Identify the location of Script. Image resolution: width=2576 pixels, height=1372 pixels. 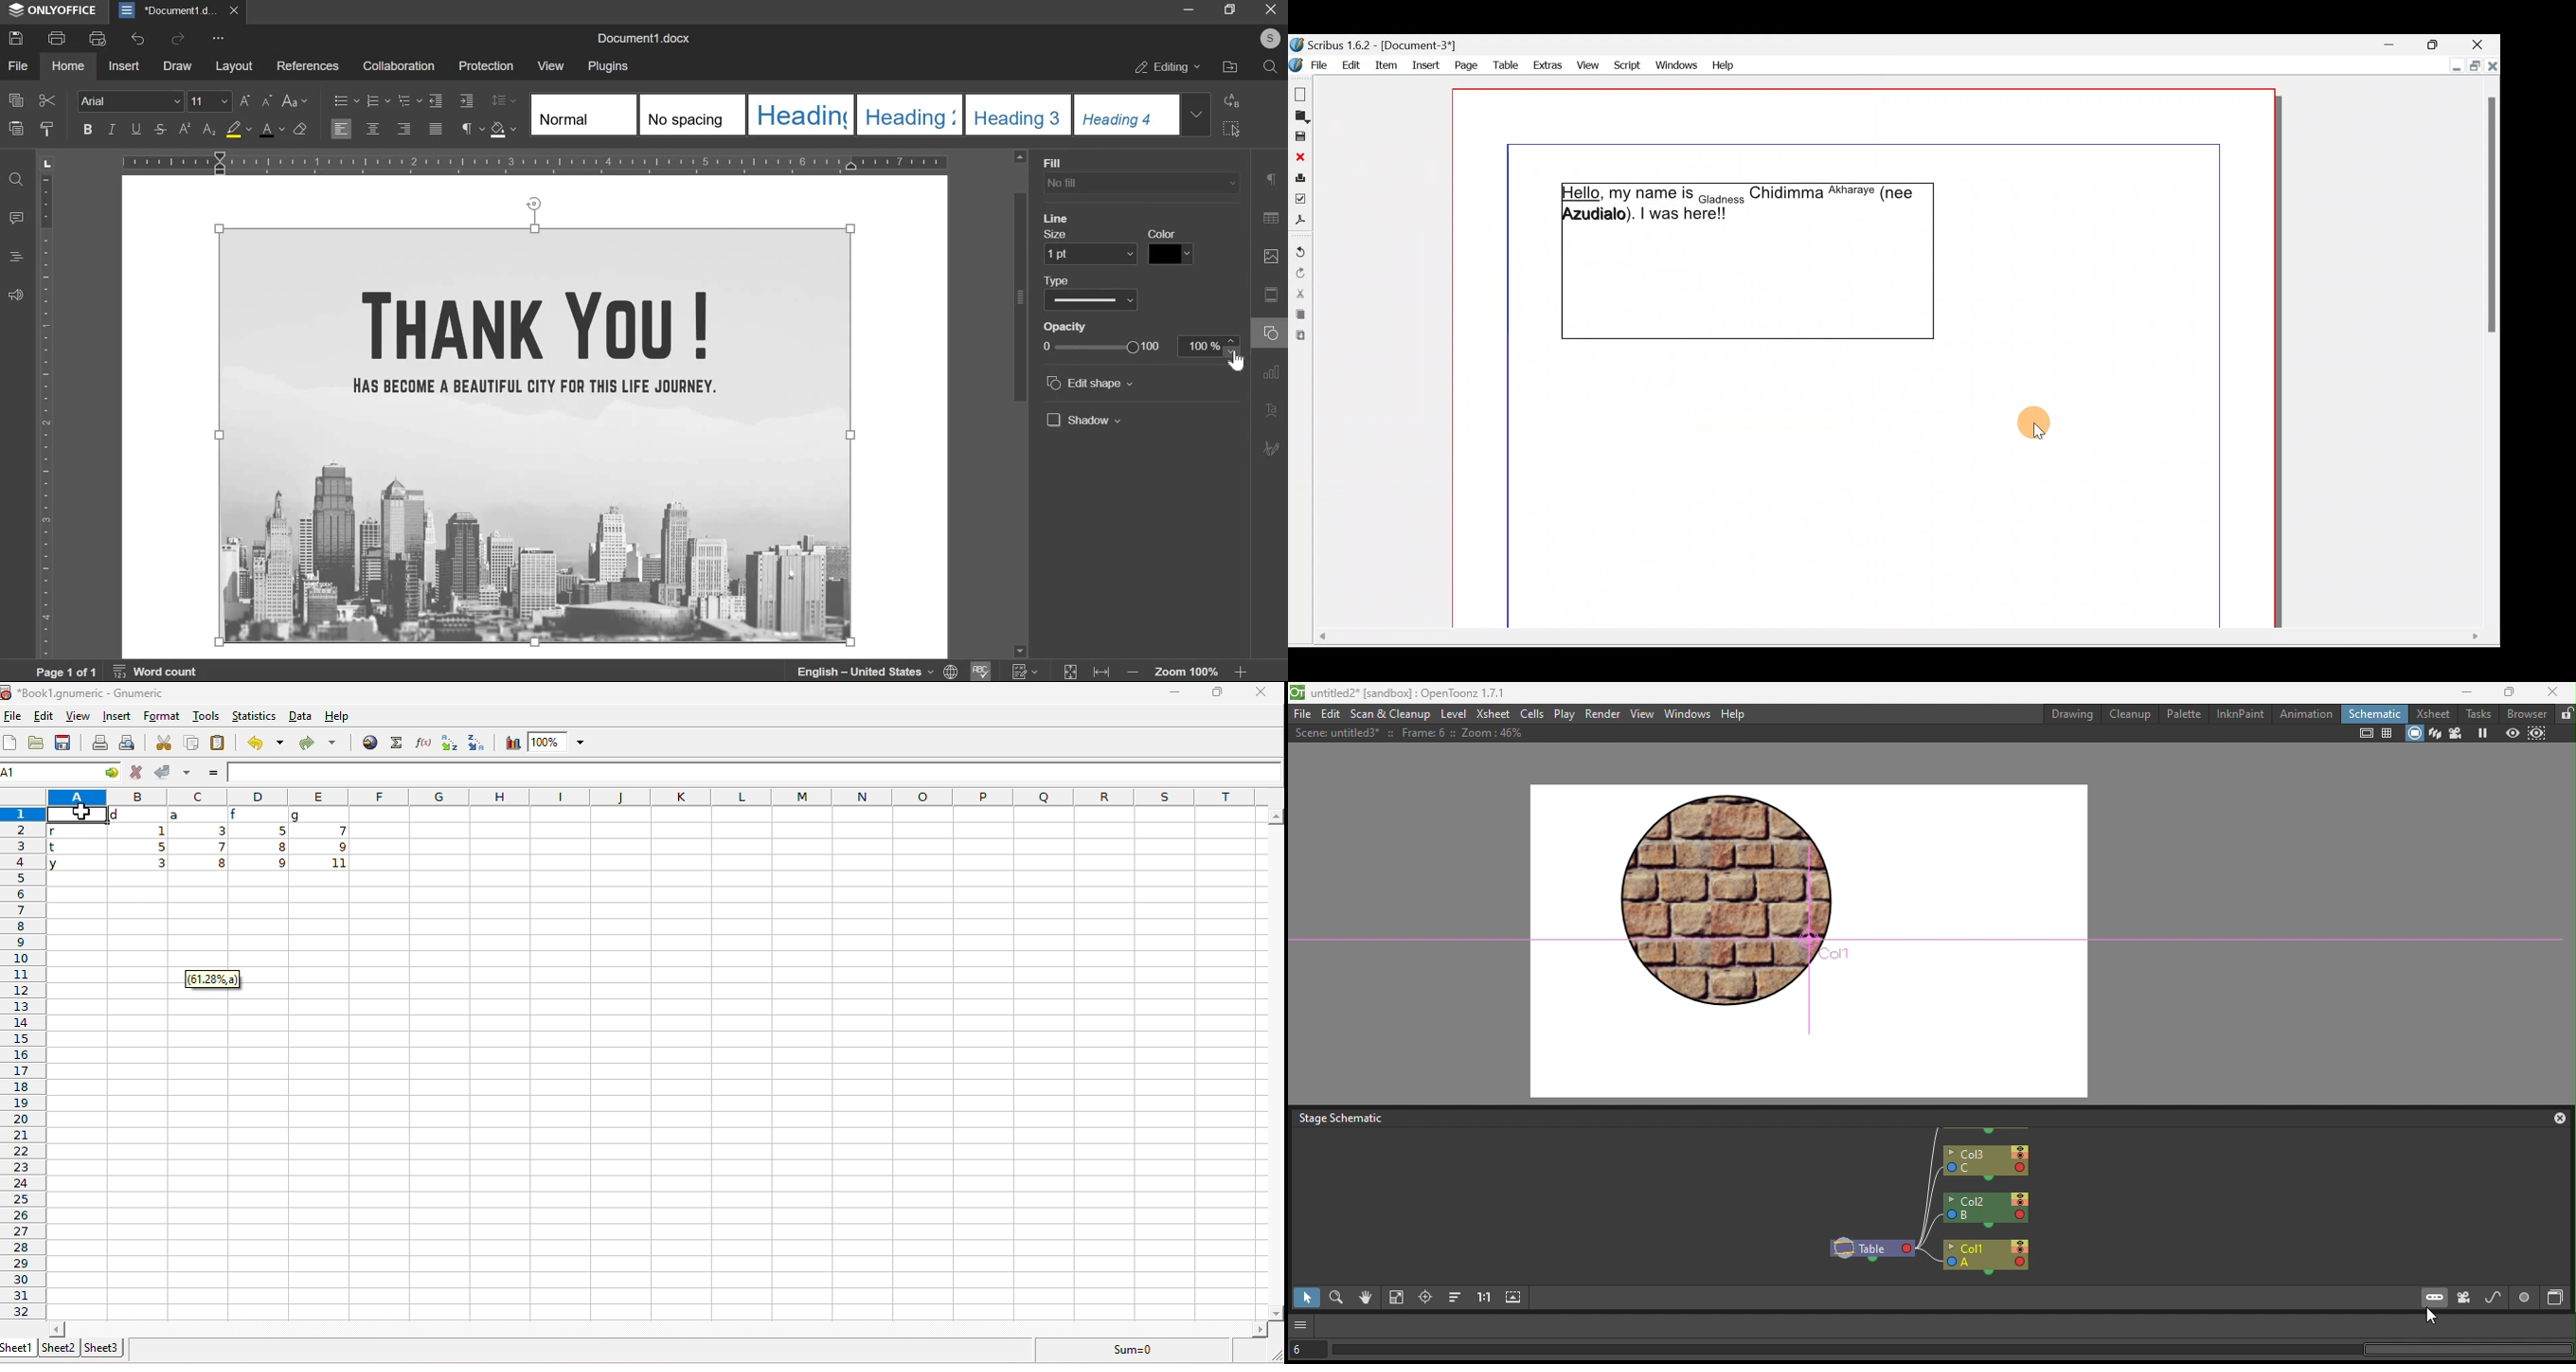
(1626, 63).